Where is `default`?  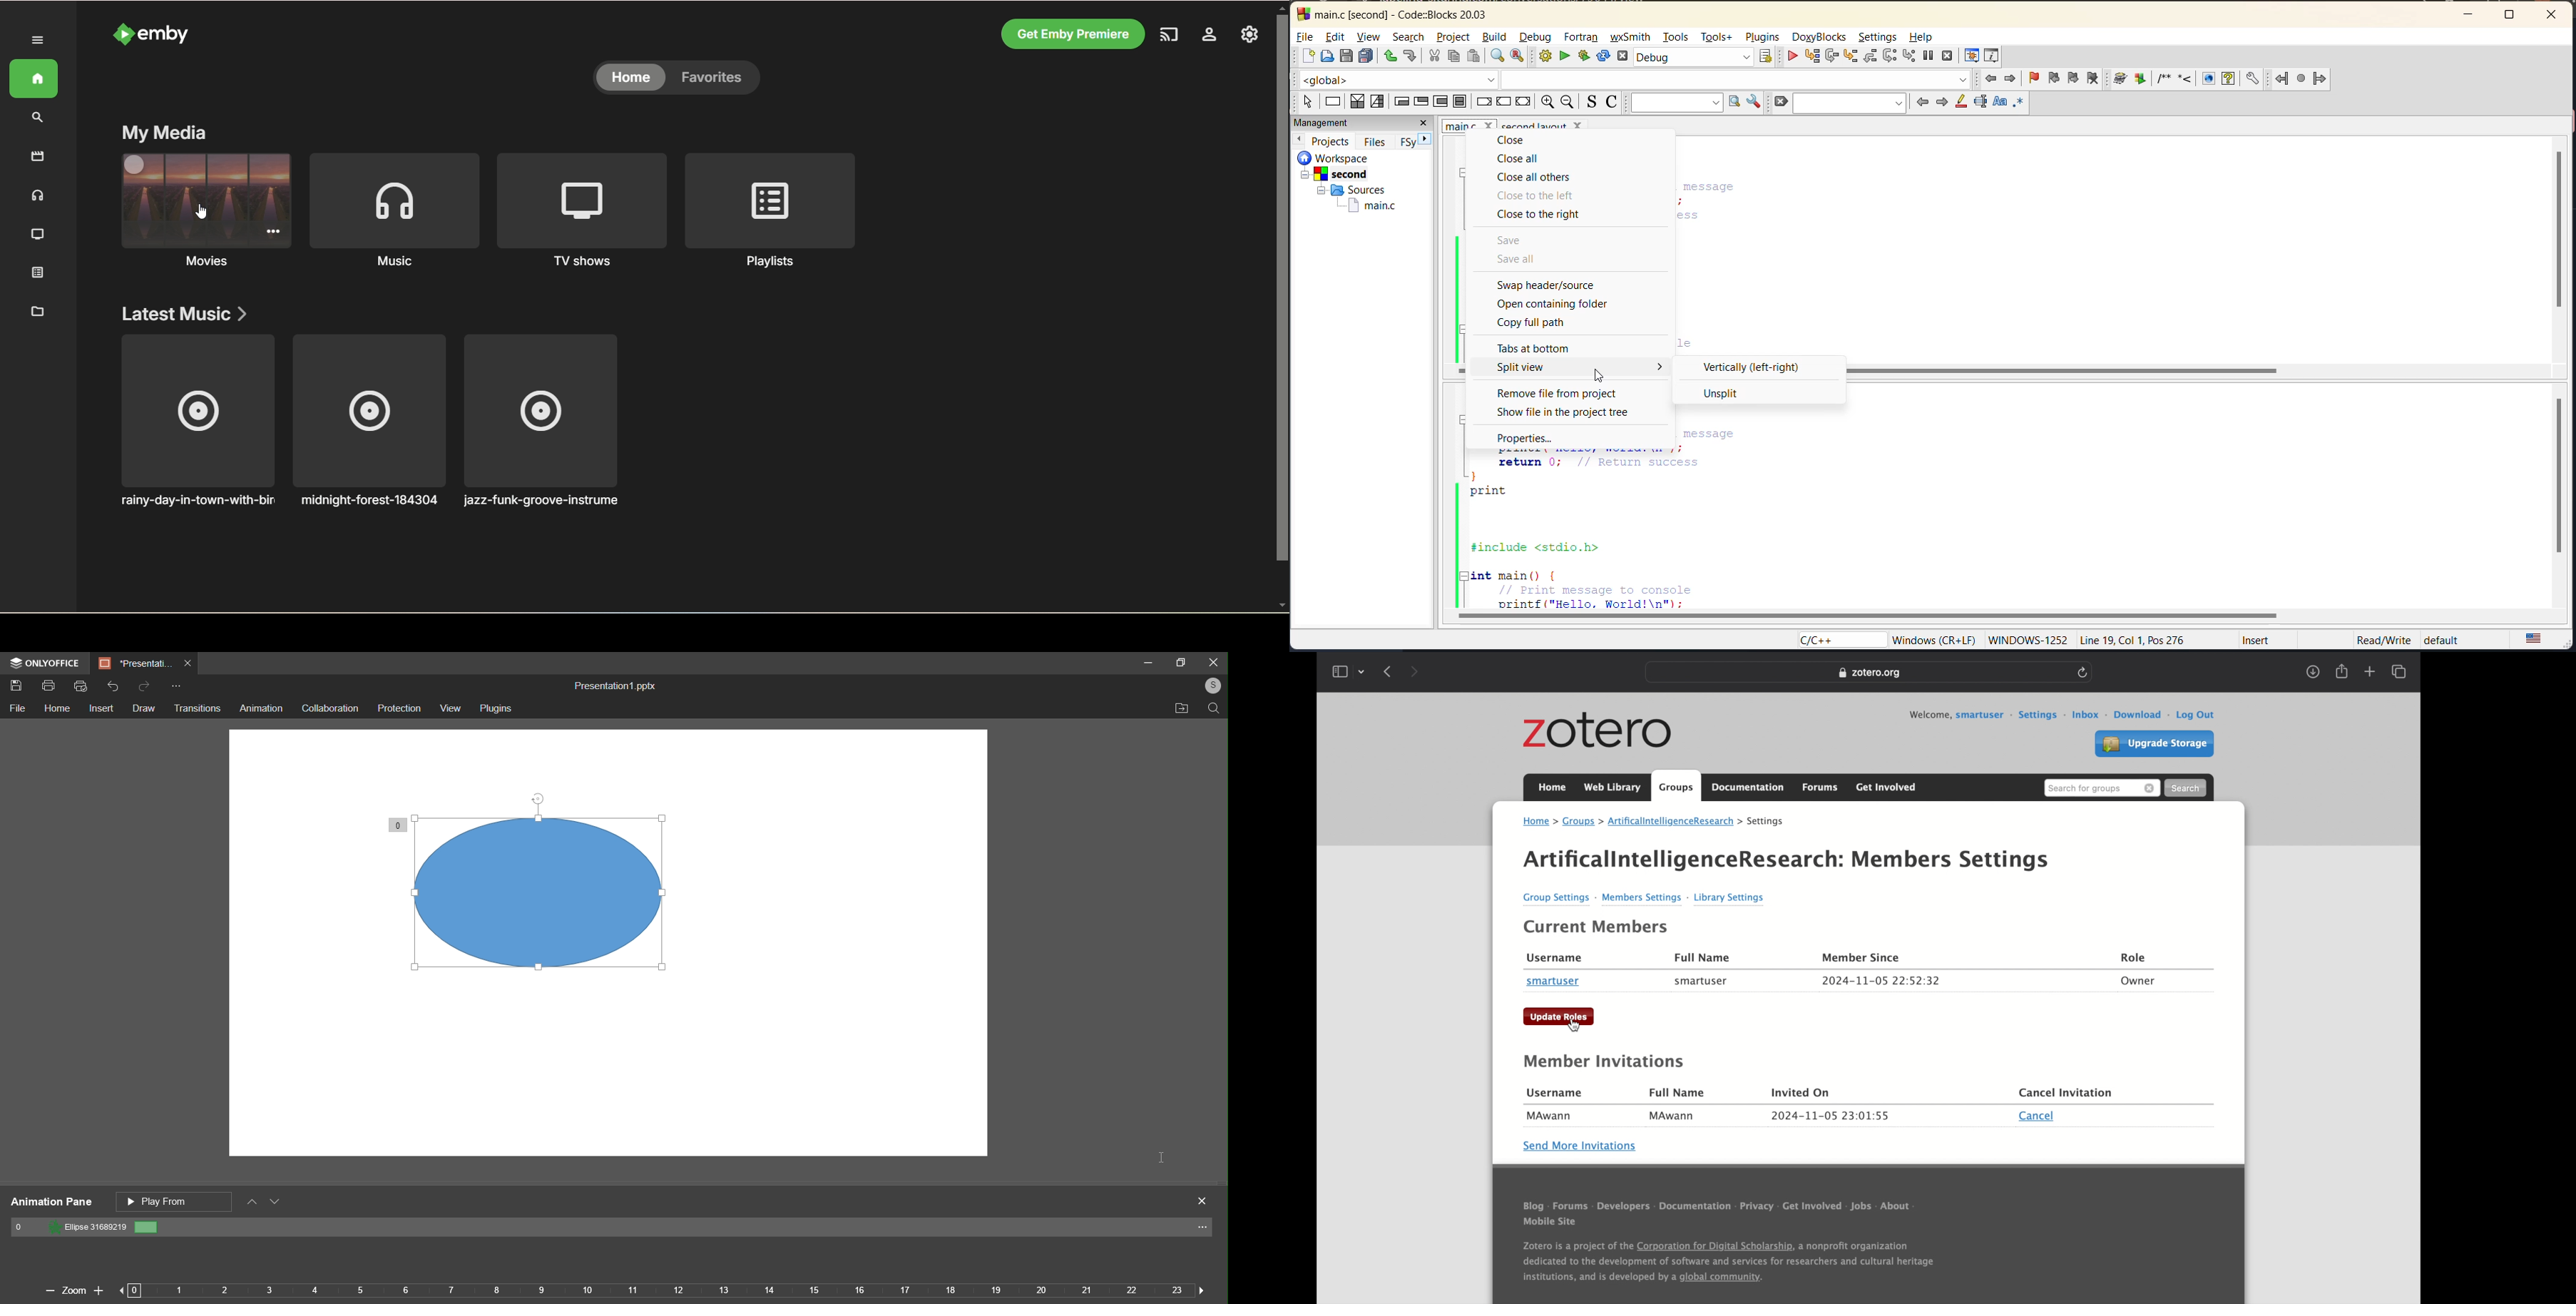 default is located at coordinates (2443, 638).